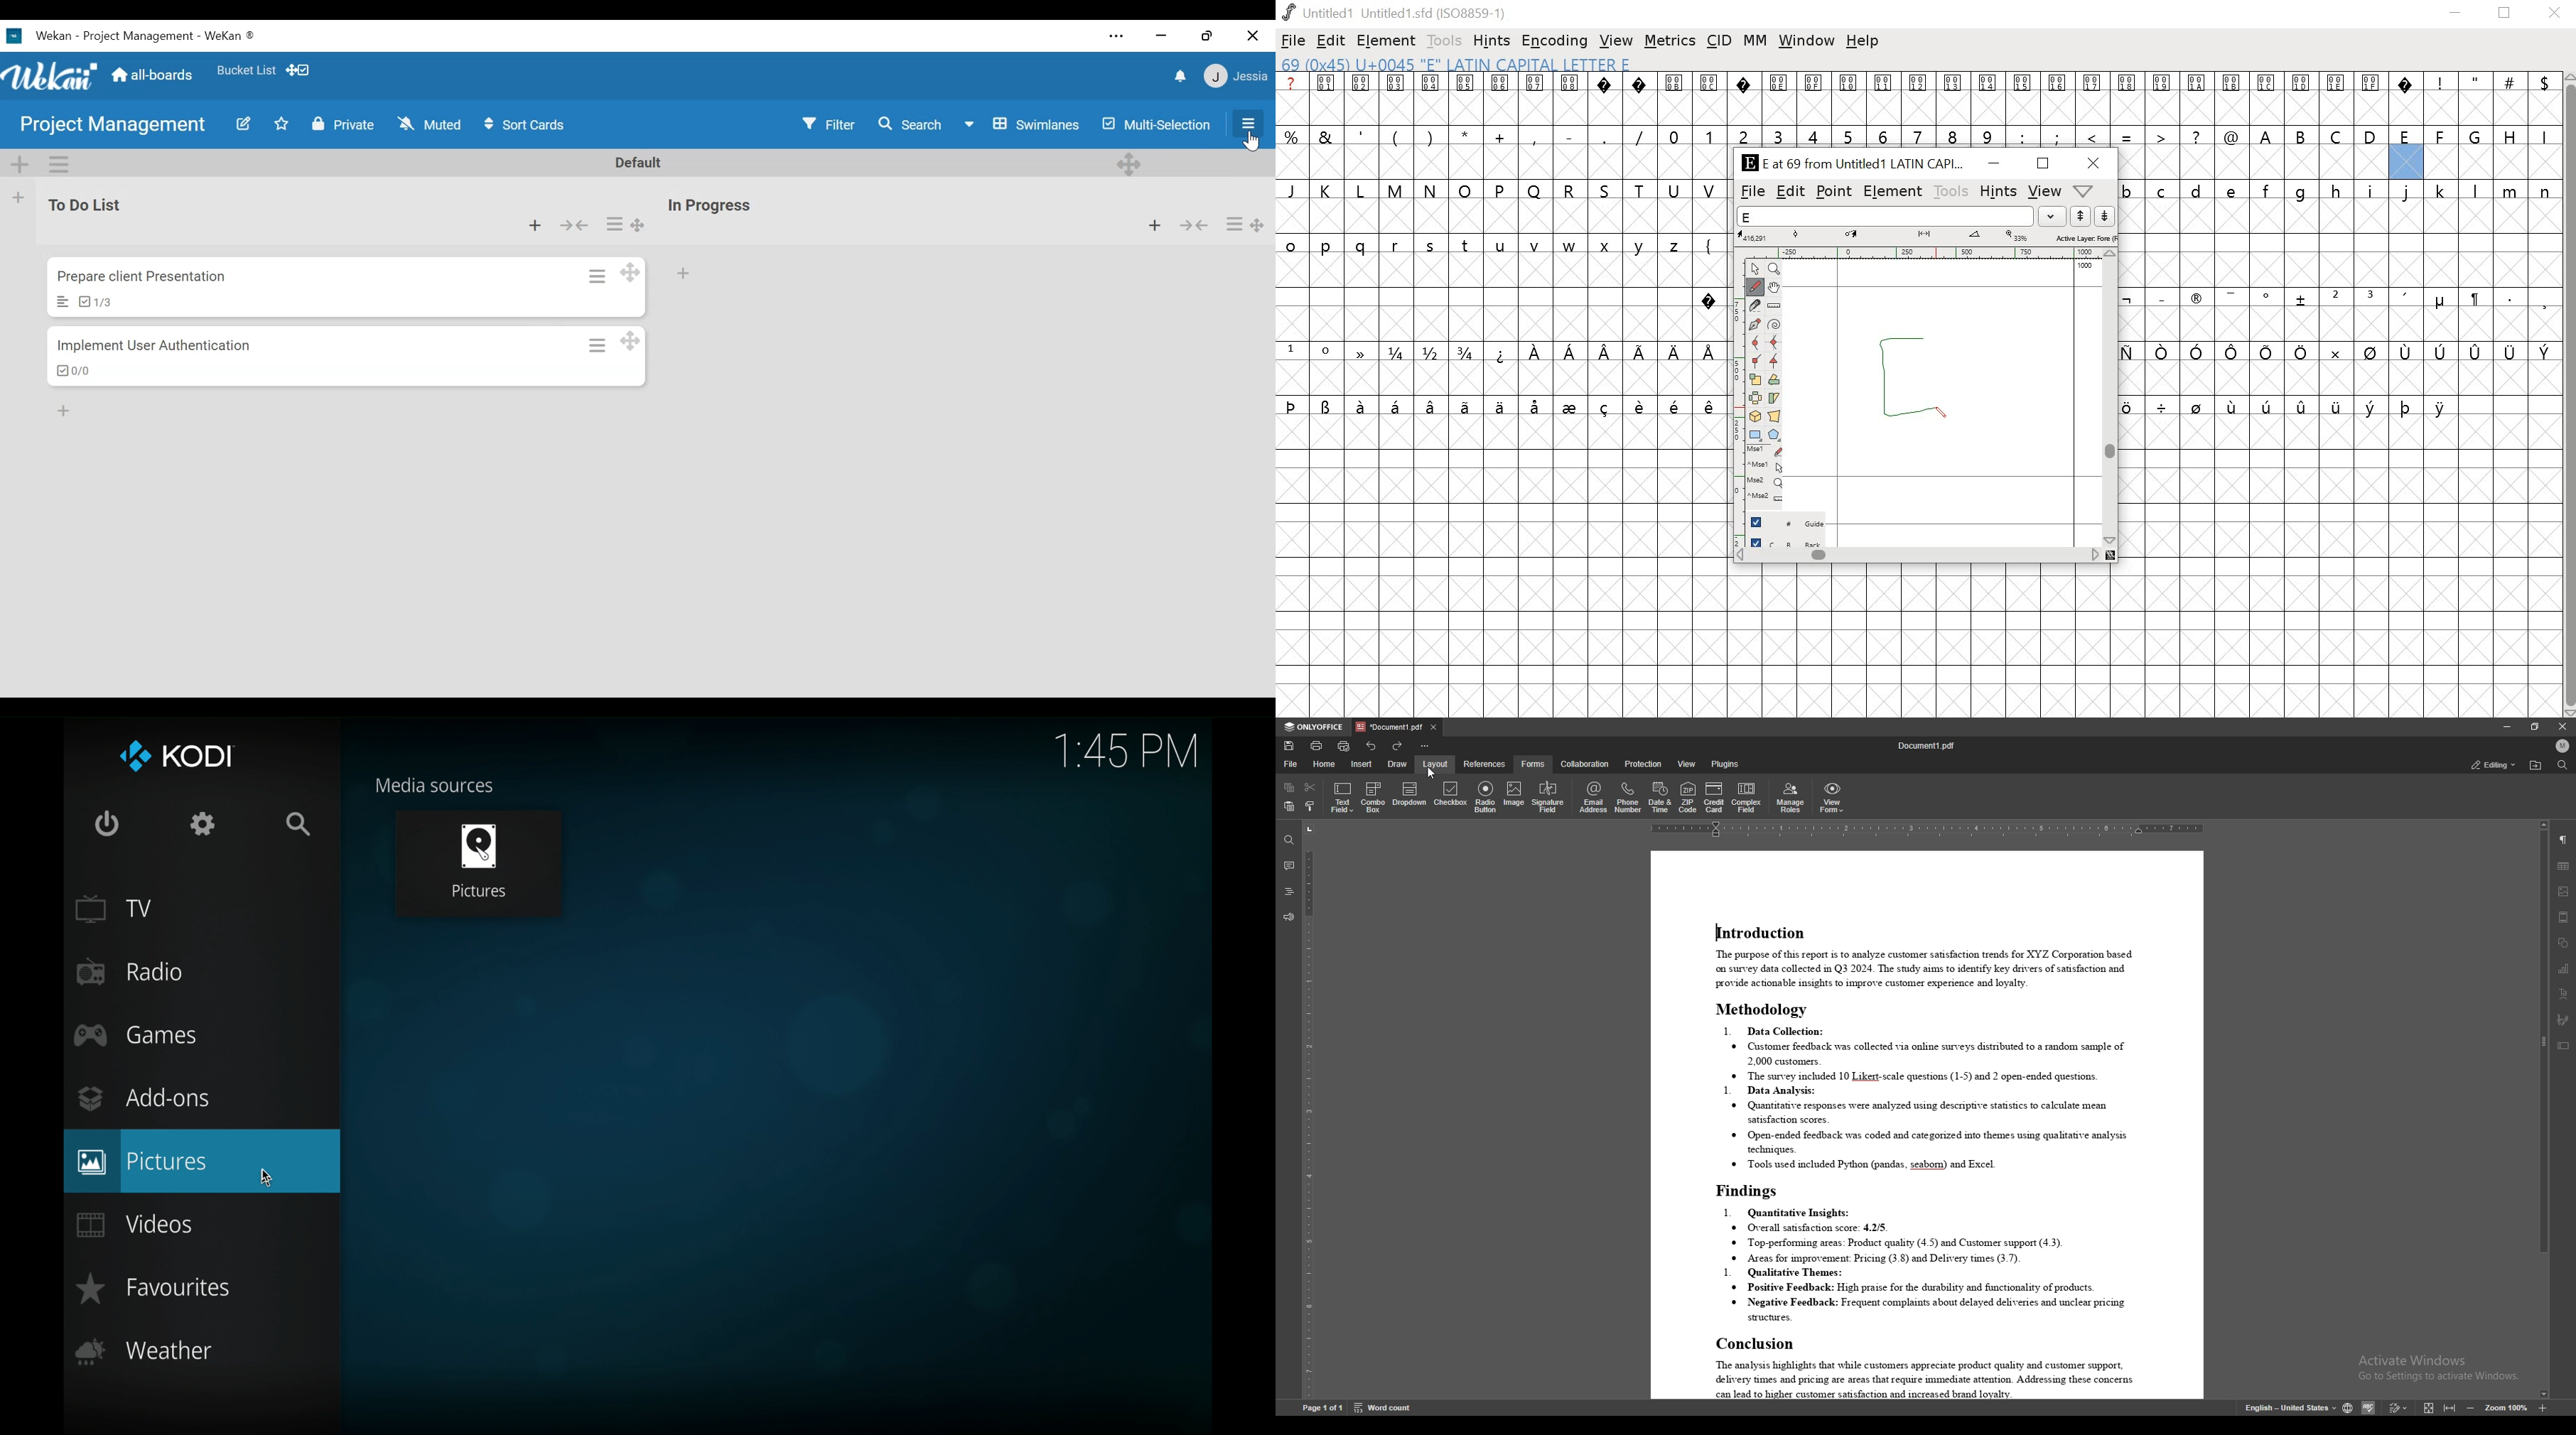  What do you see at coordinates (575, 225) in the screenshot?
I see `Collapse` at bounding box center [575, 225].